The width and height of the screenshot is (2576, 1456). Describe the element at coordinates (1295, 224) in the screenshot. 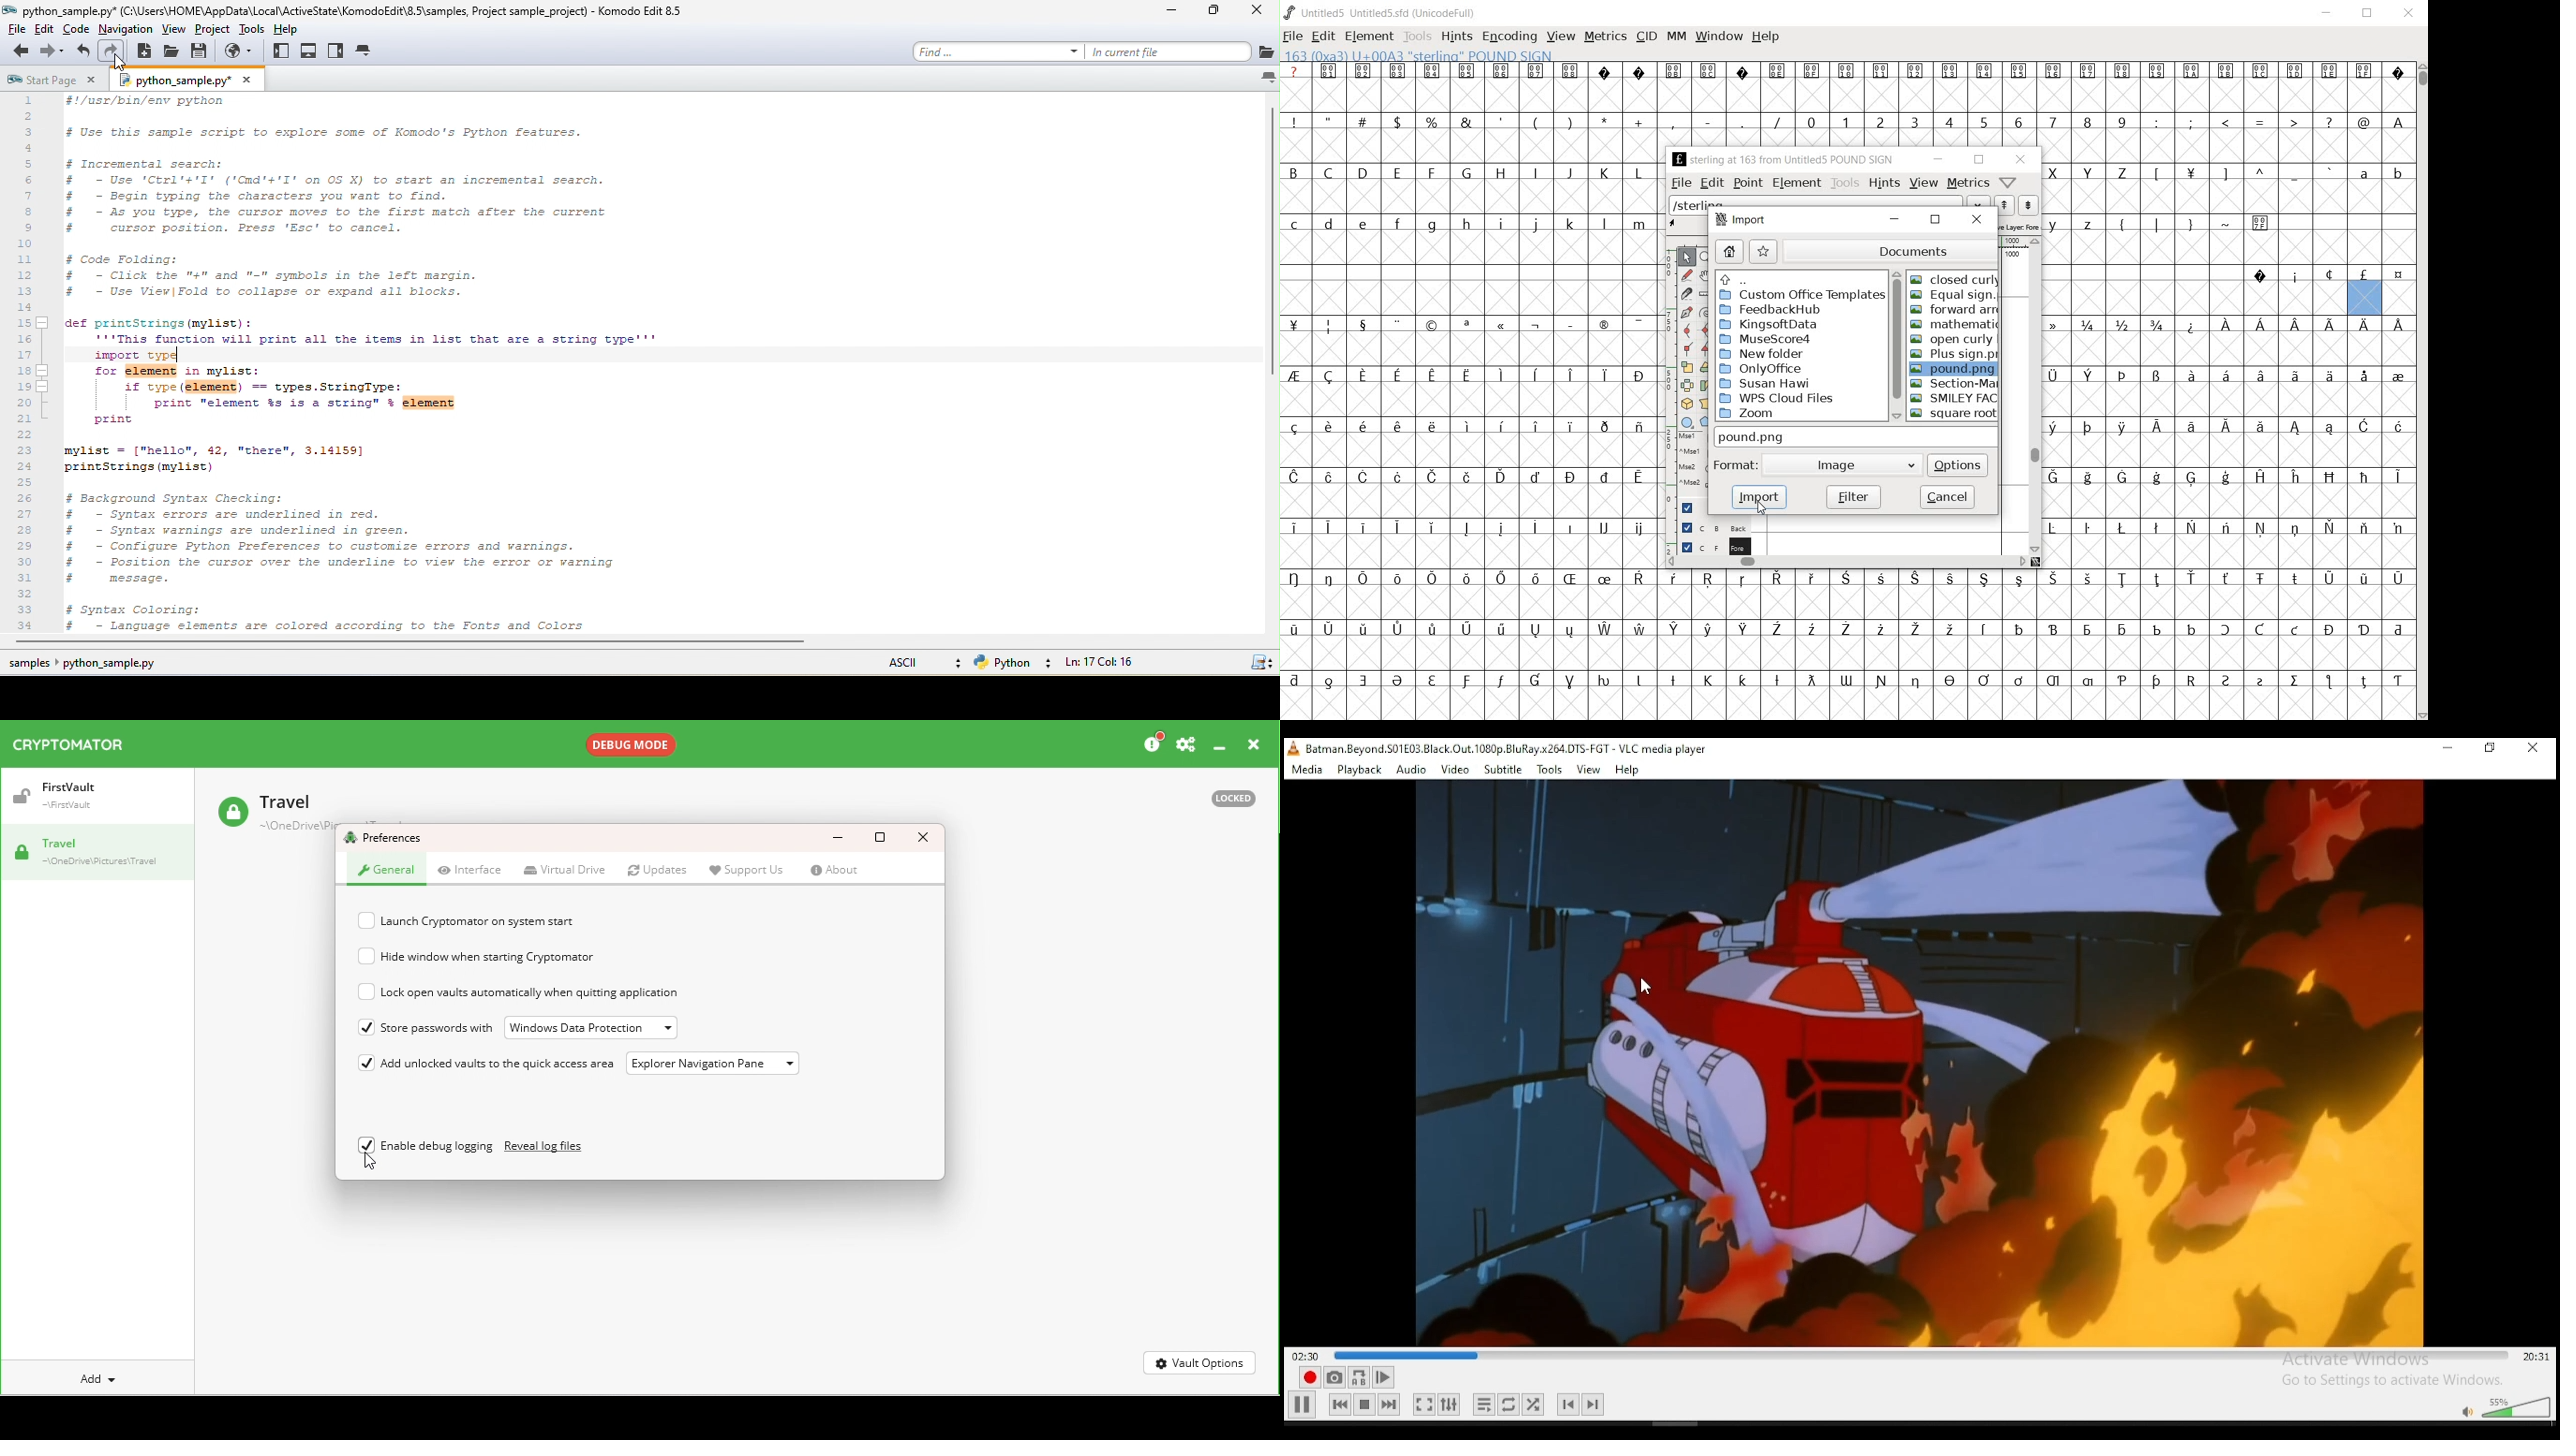

I see `c` at that location.